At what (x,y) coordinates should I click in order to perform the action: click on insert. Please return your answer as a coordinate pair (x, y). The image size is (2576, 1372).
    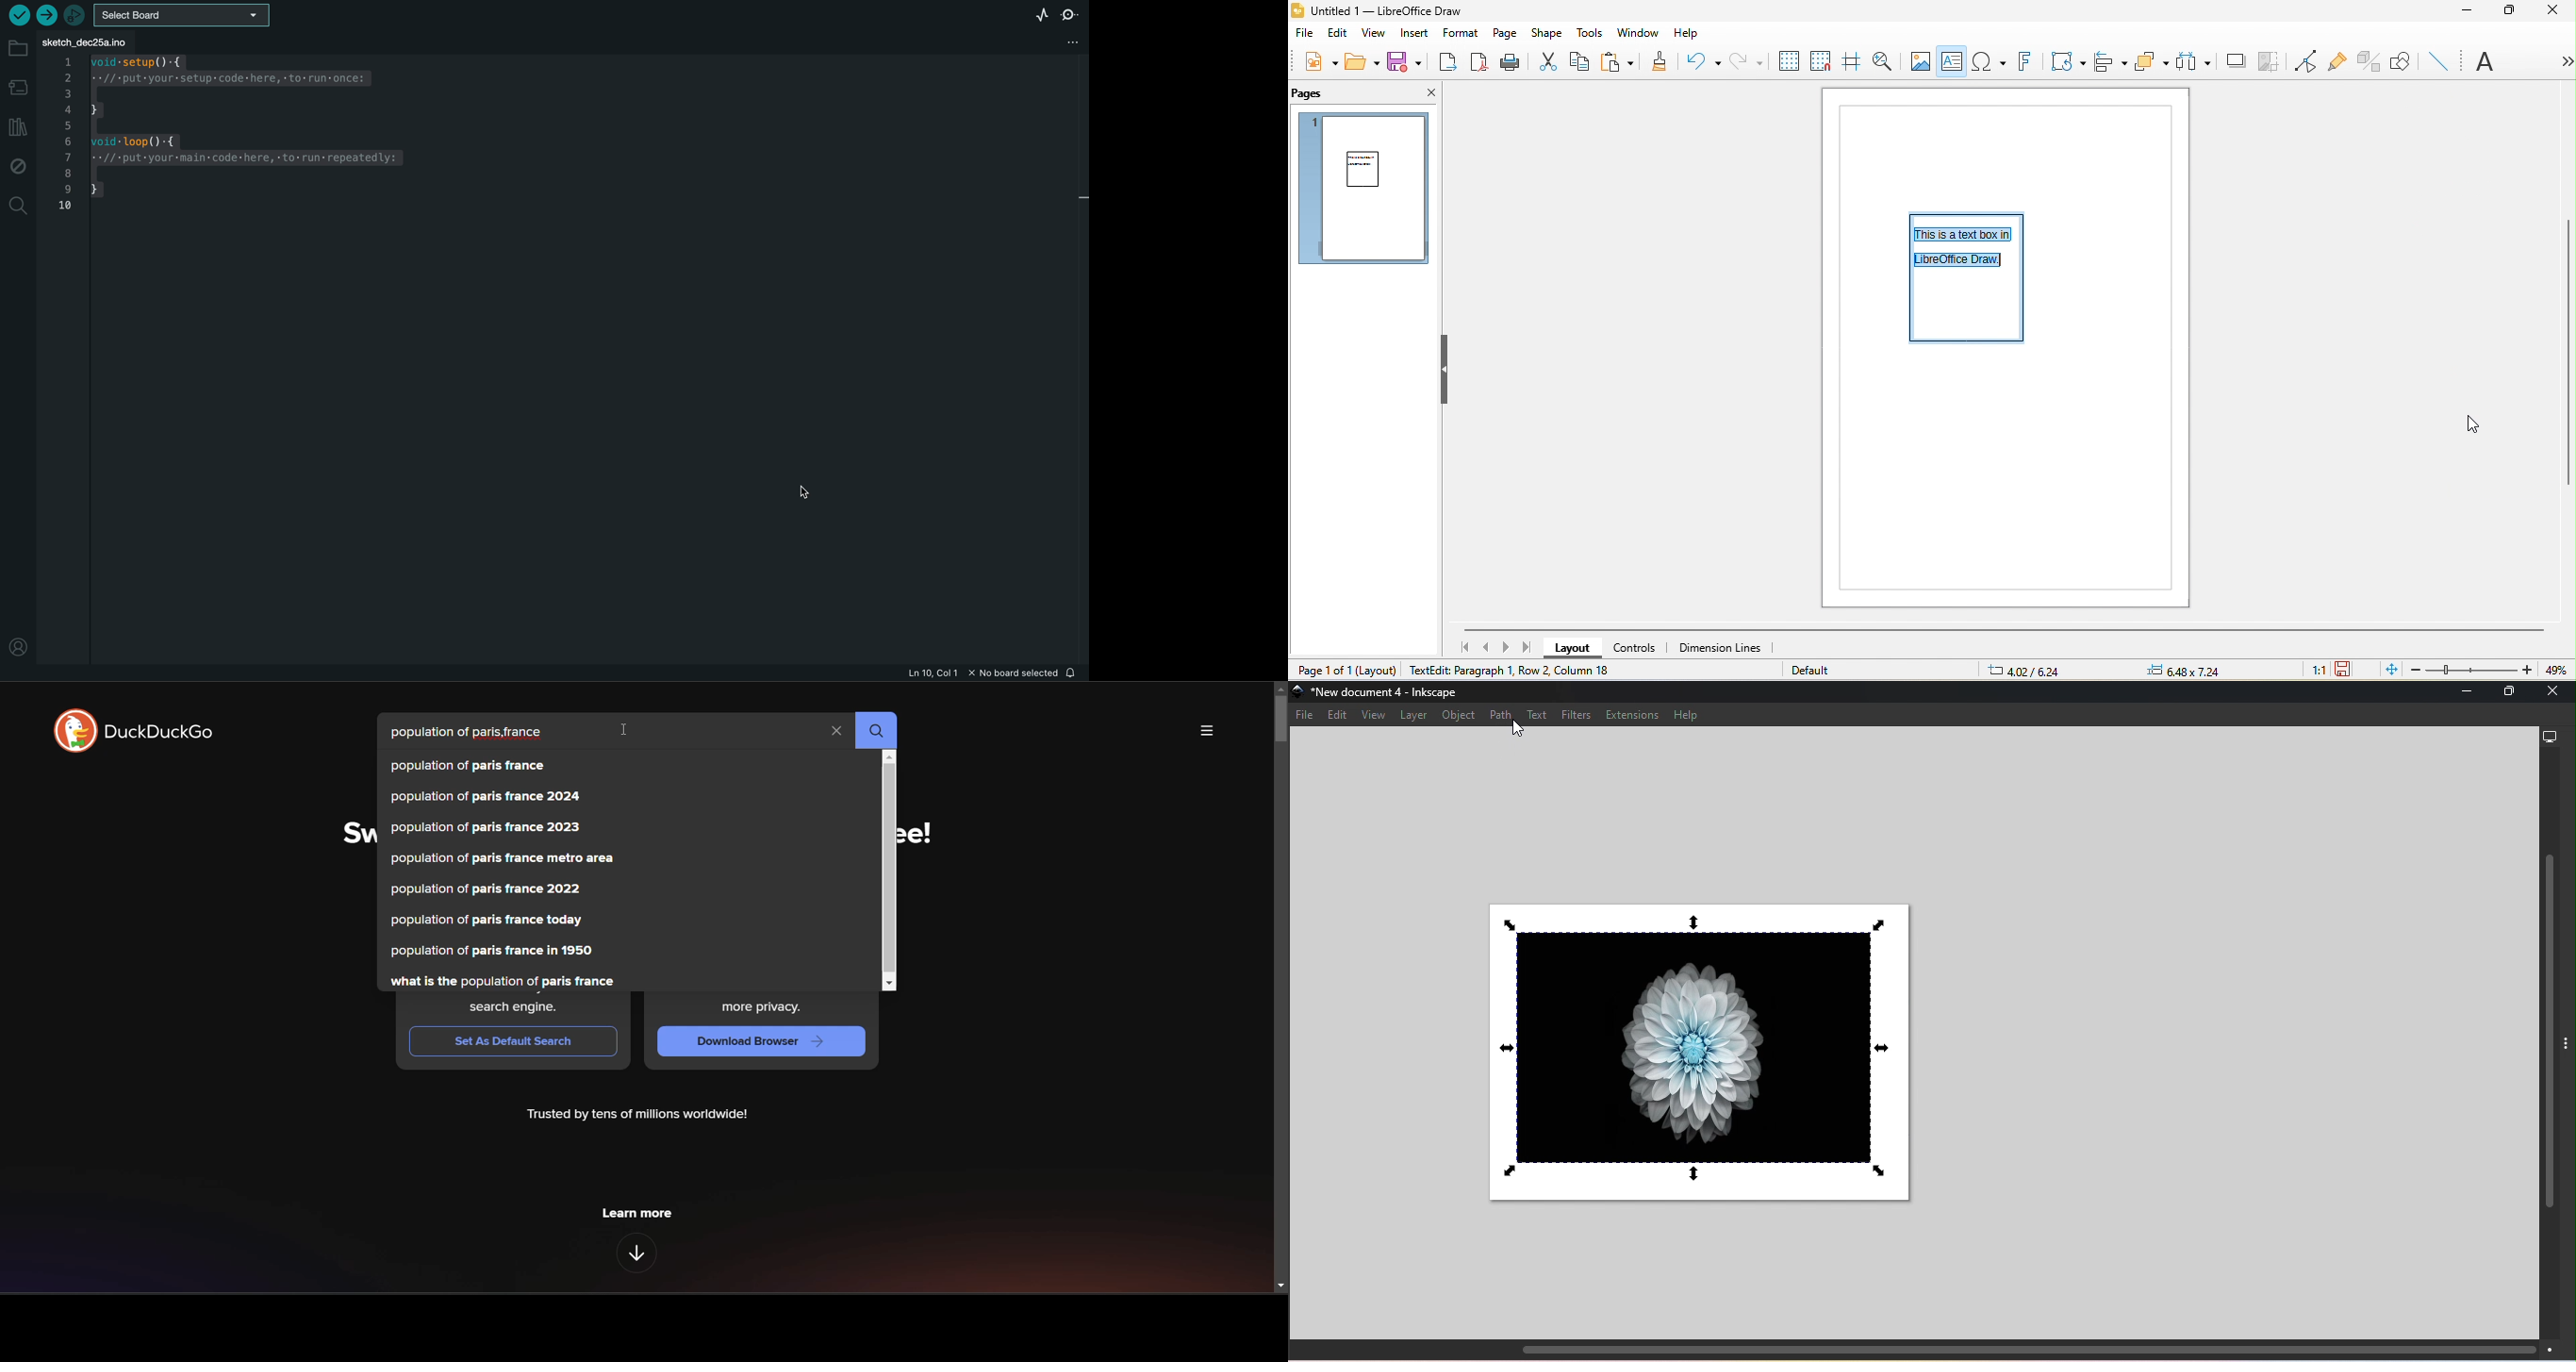
    Looking at the image, I should click on (1417, 35).